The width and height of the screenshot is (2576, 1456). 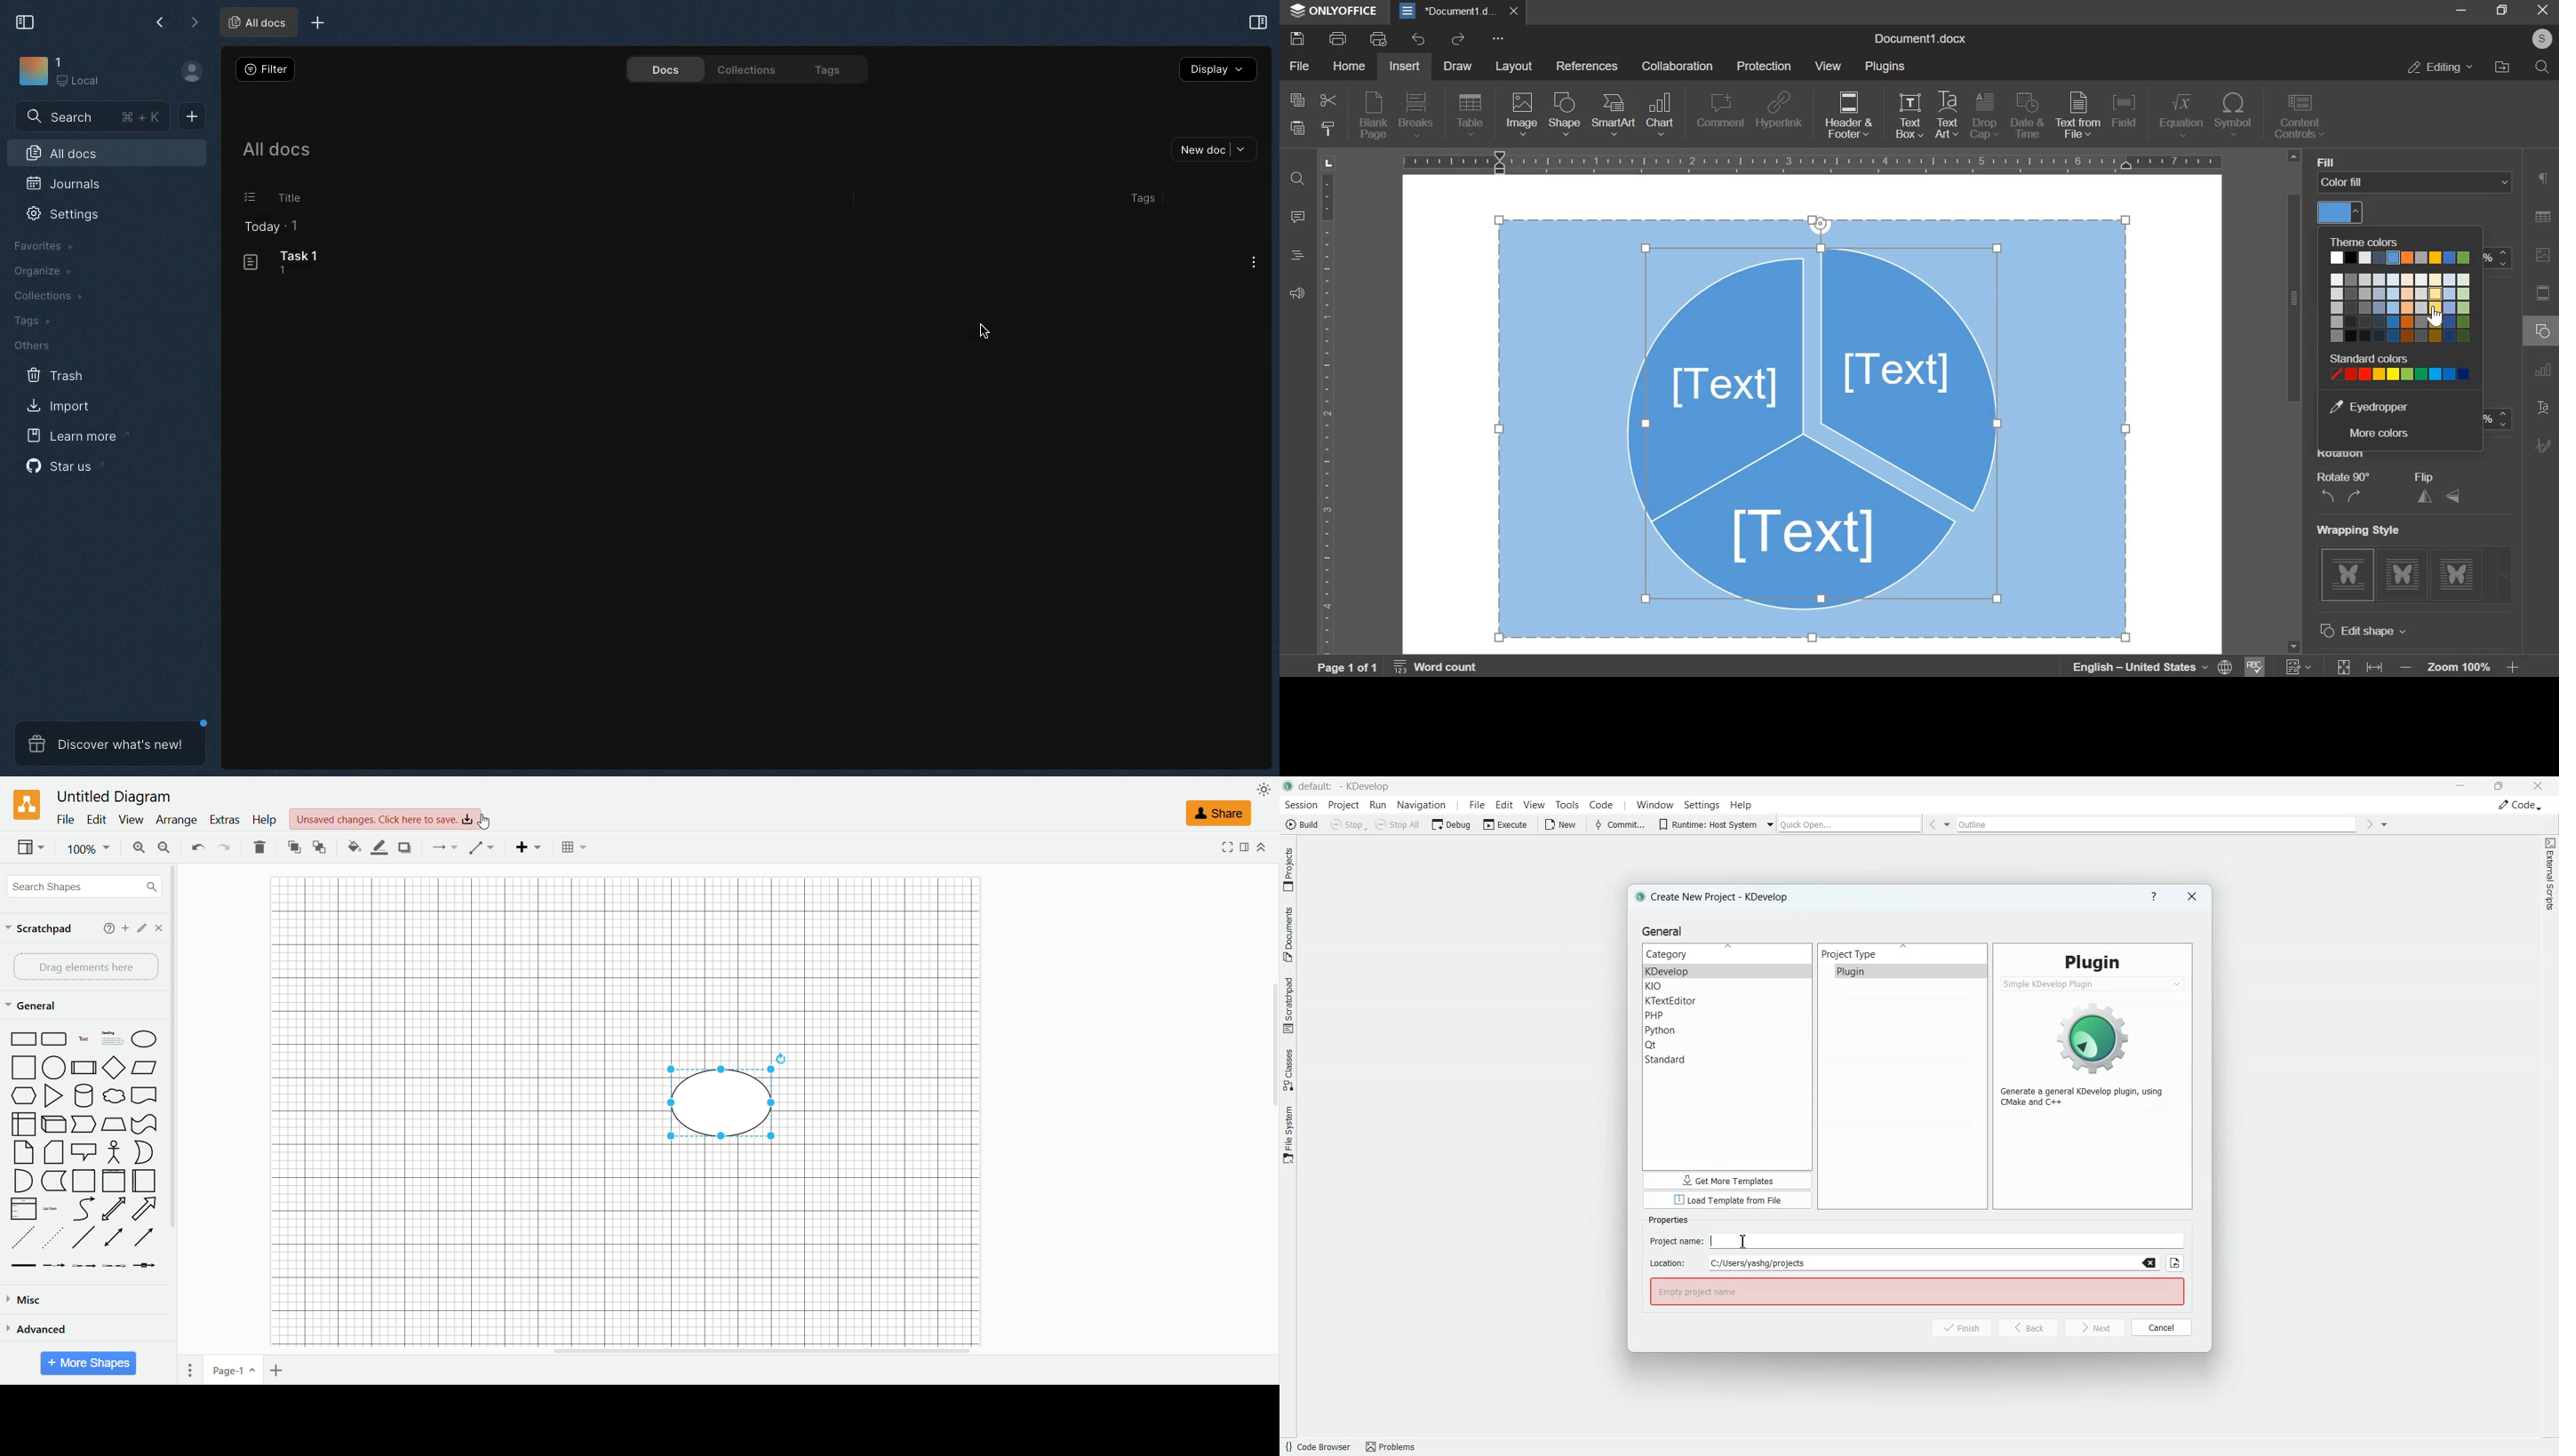 What do you see at coordinates (1297, 38) in the screenshot?
I see `save` at bounding box center [1297, 38].